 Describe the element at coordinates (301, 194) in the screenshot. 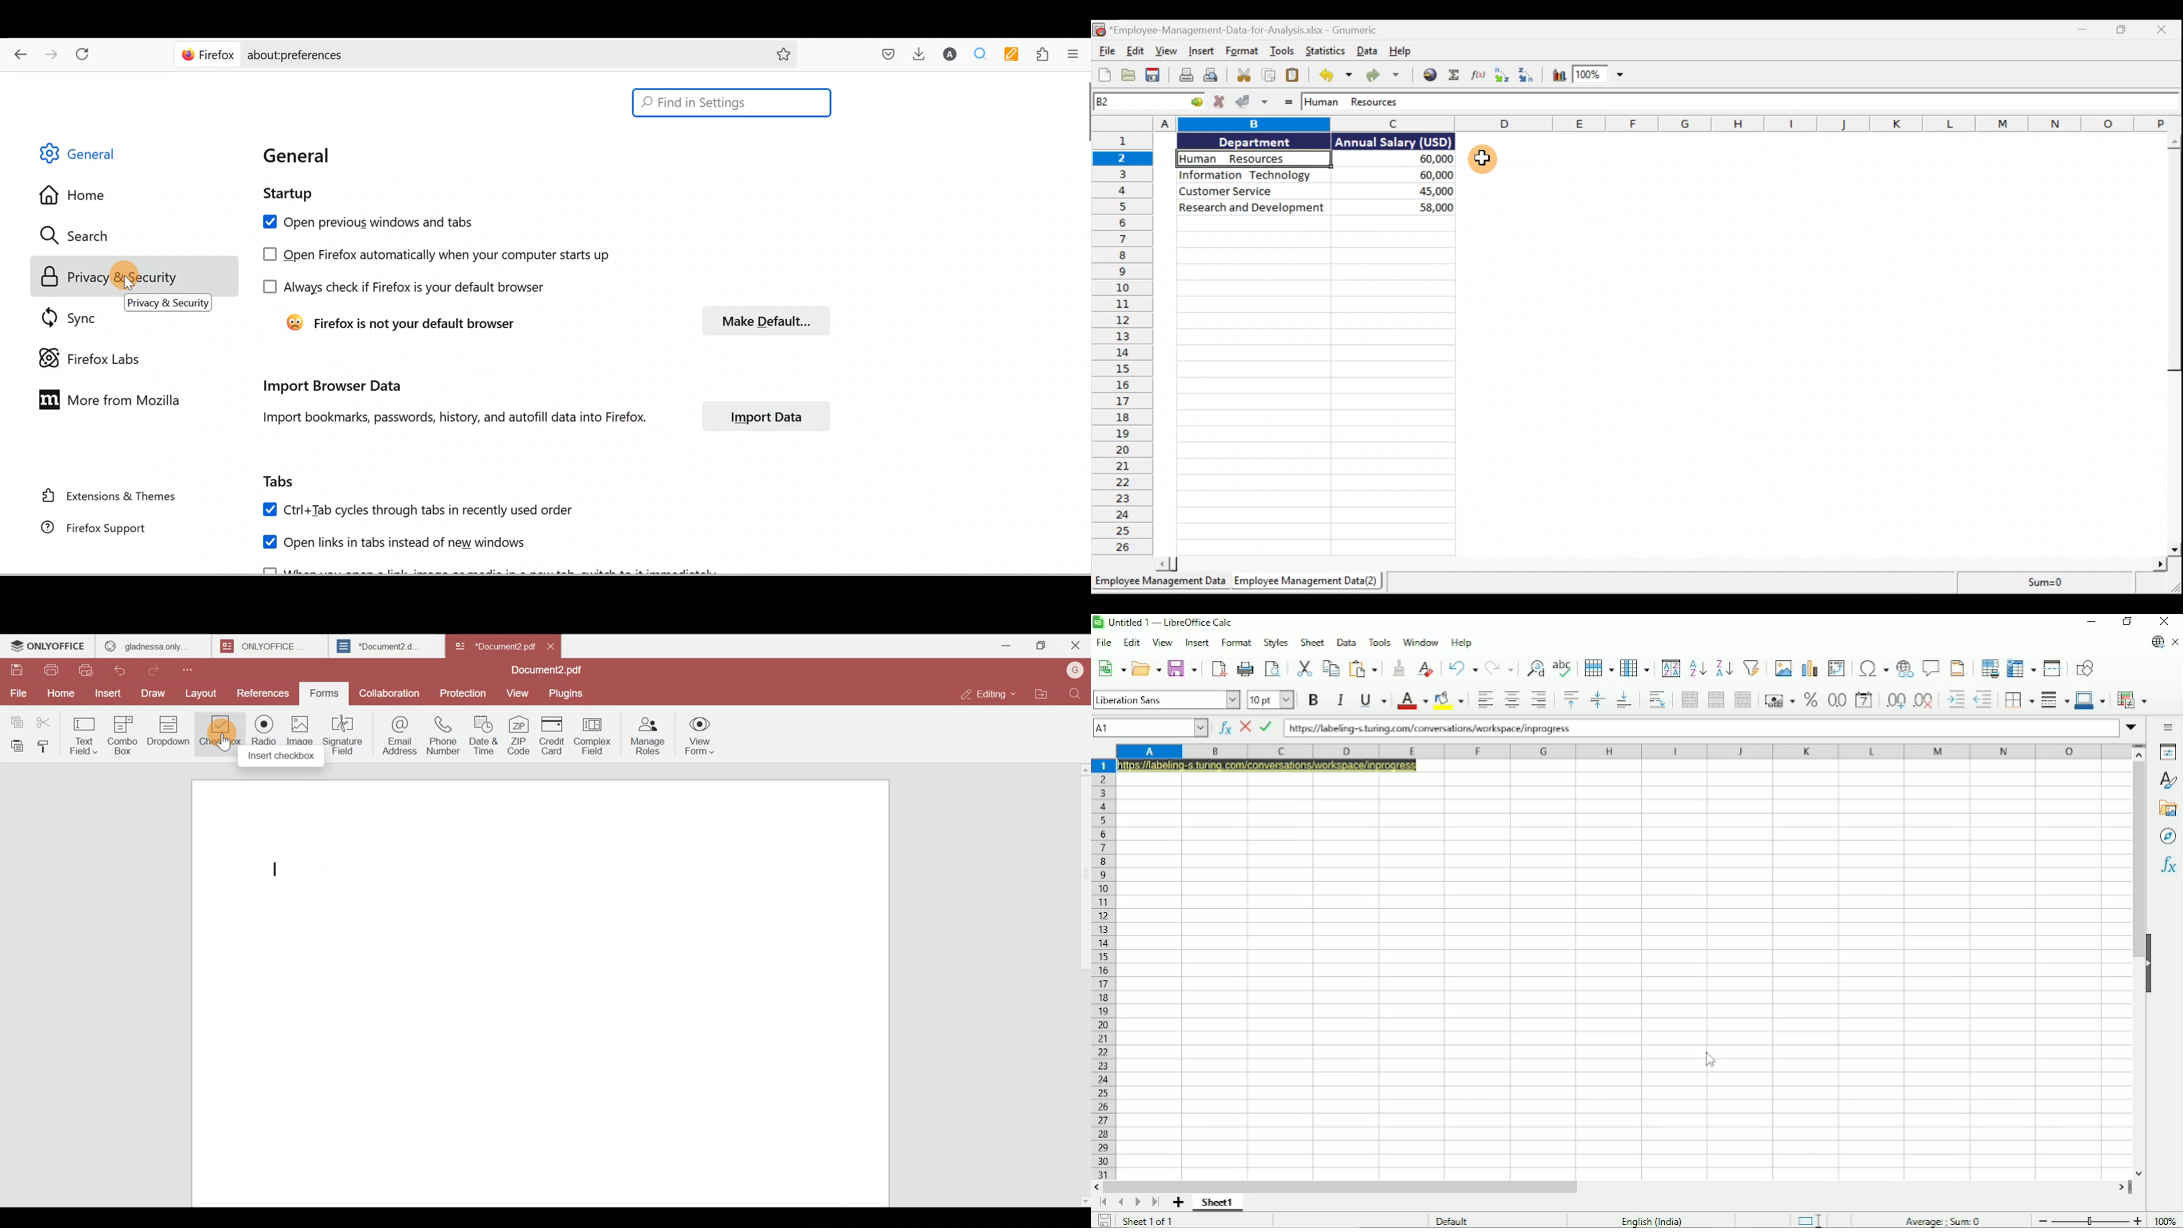

I see `Startup` at that location.